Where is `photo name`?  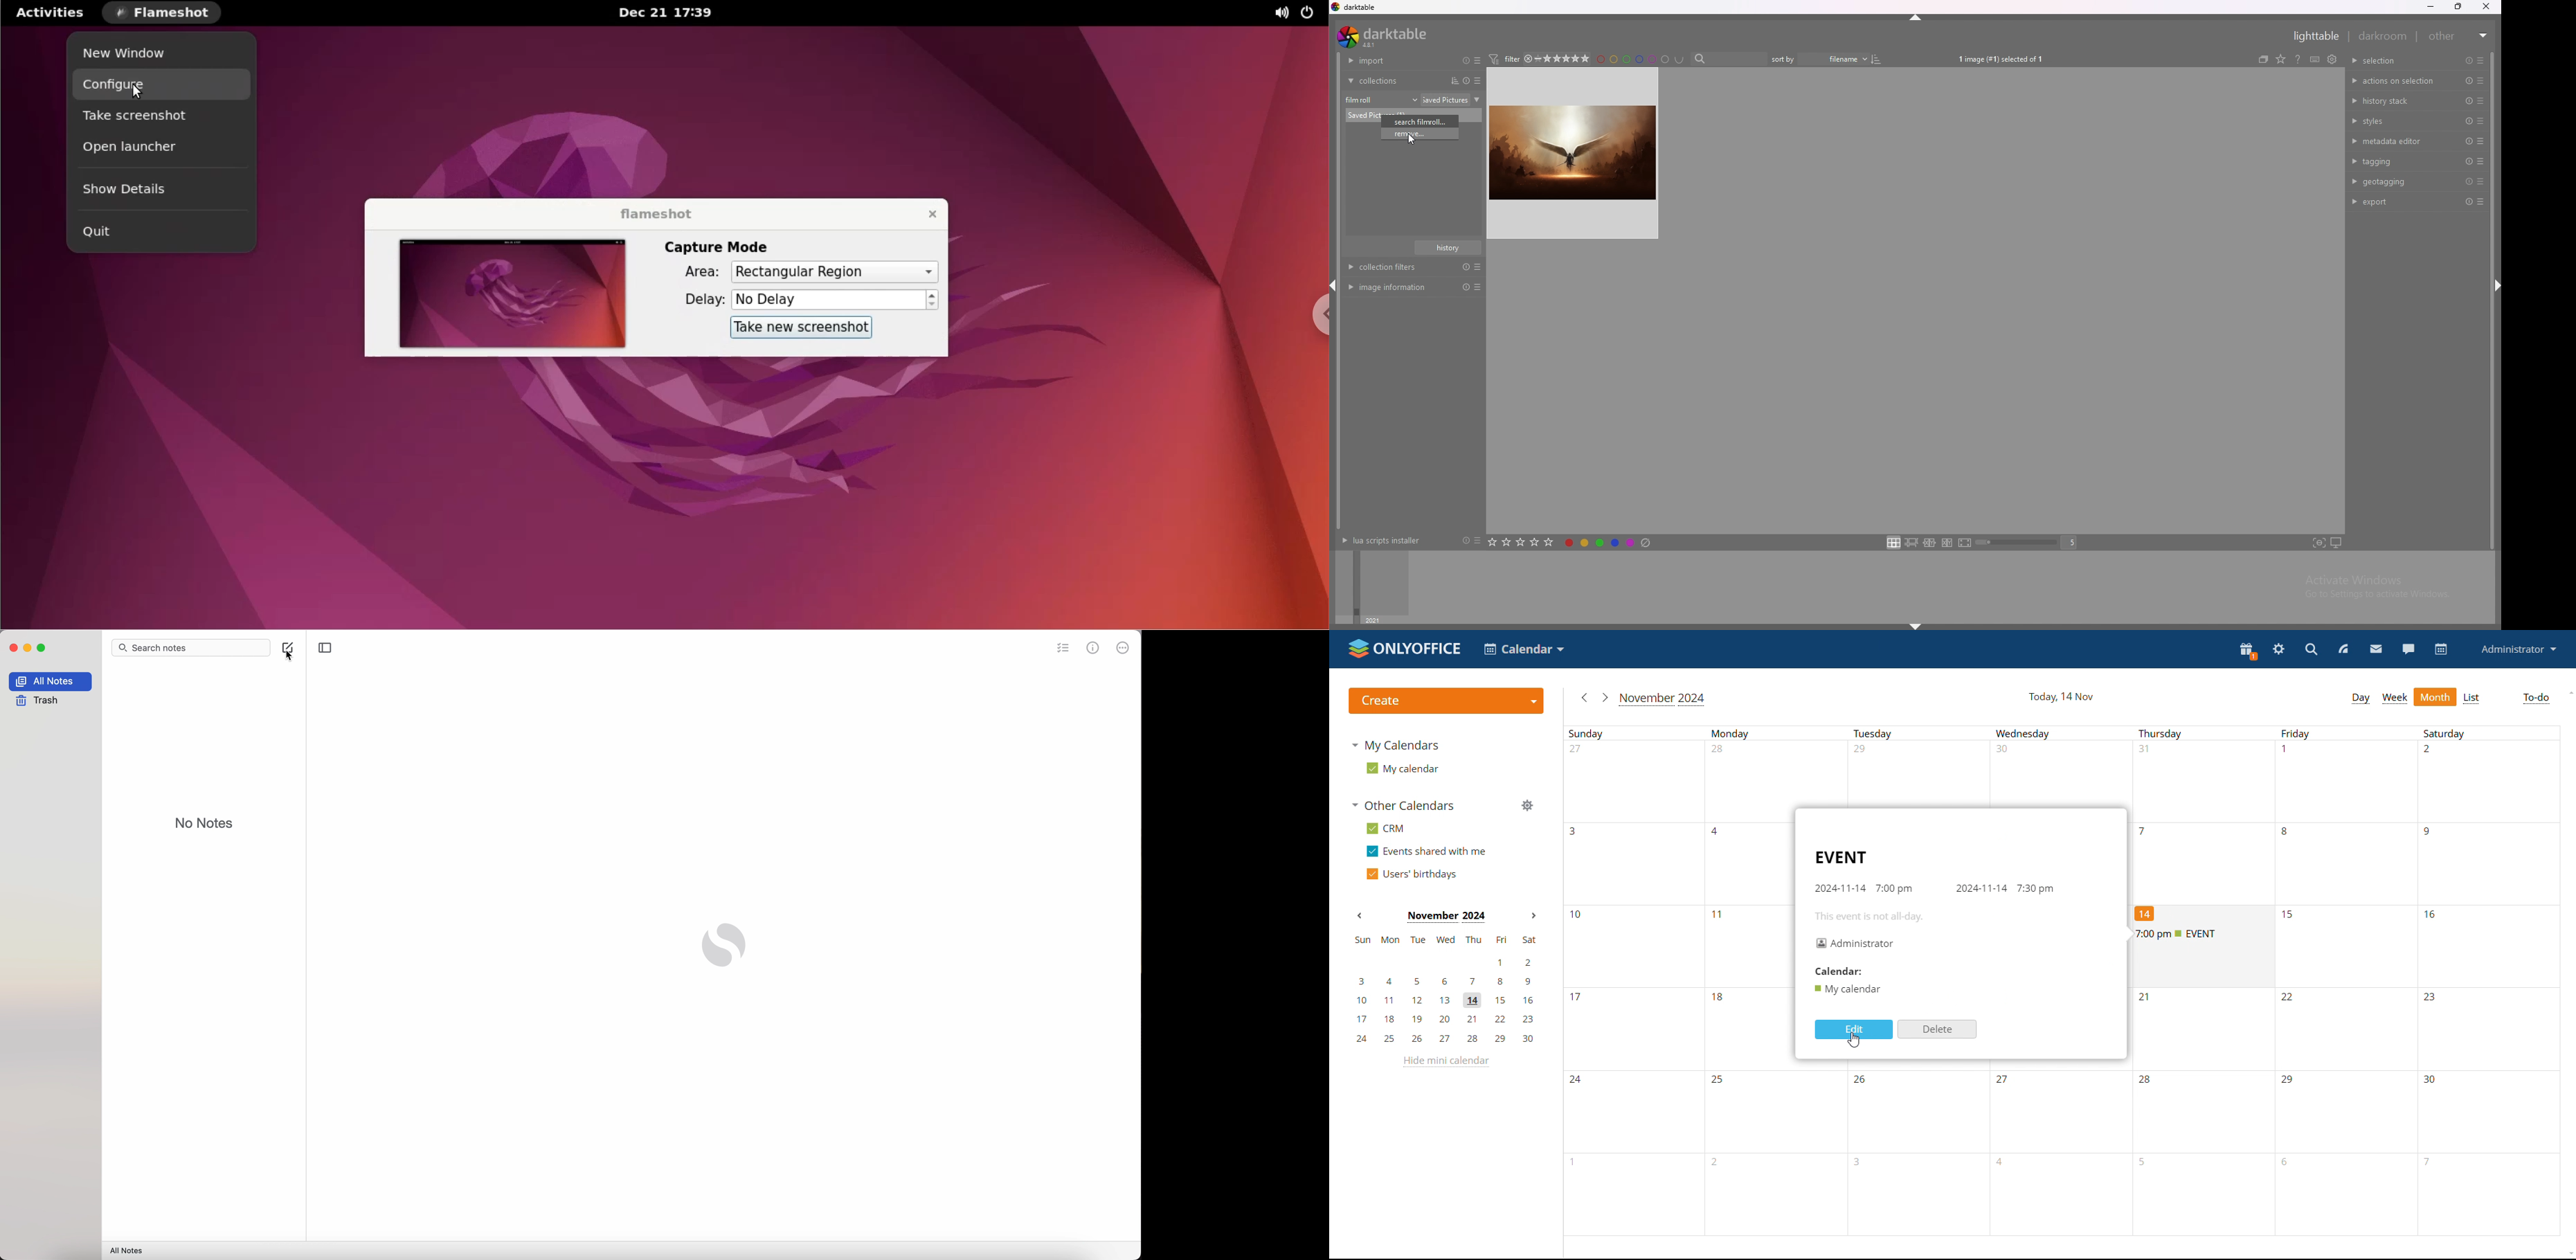
photo name is located at coordinates (1413, 115).